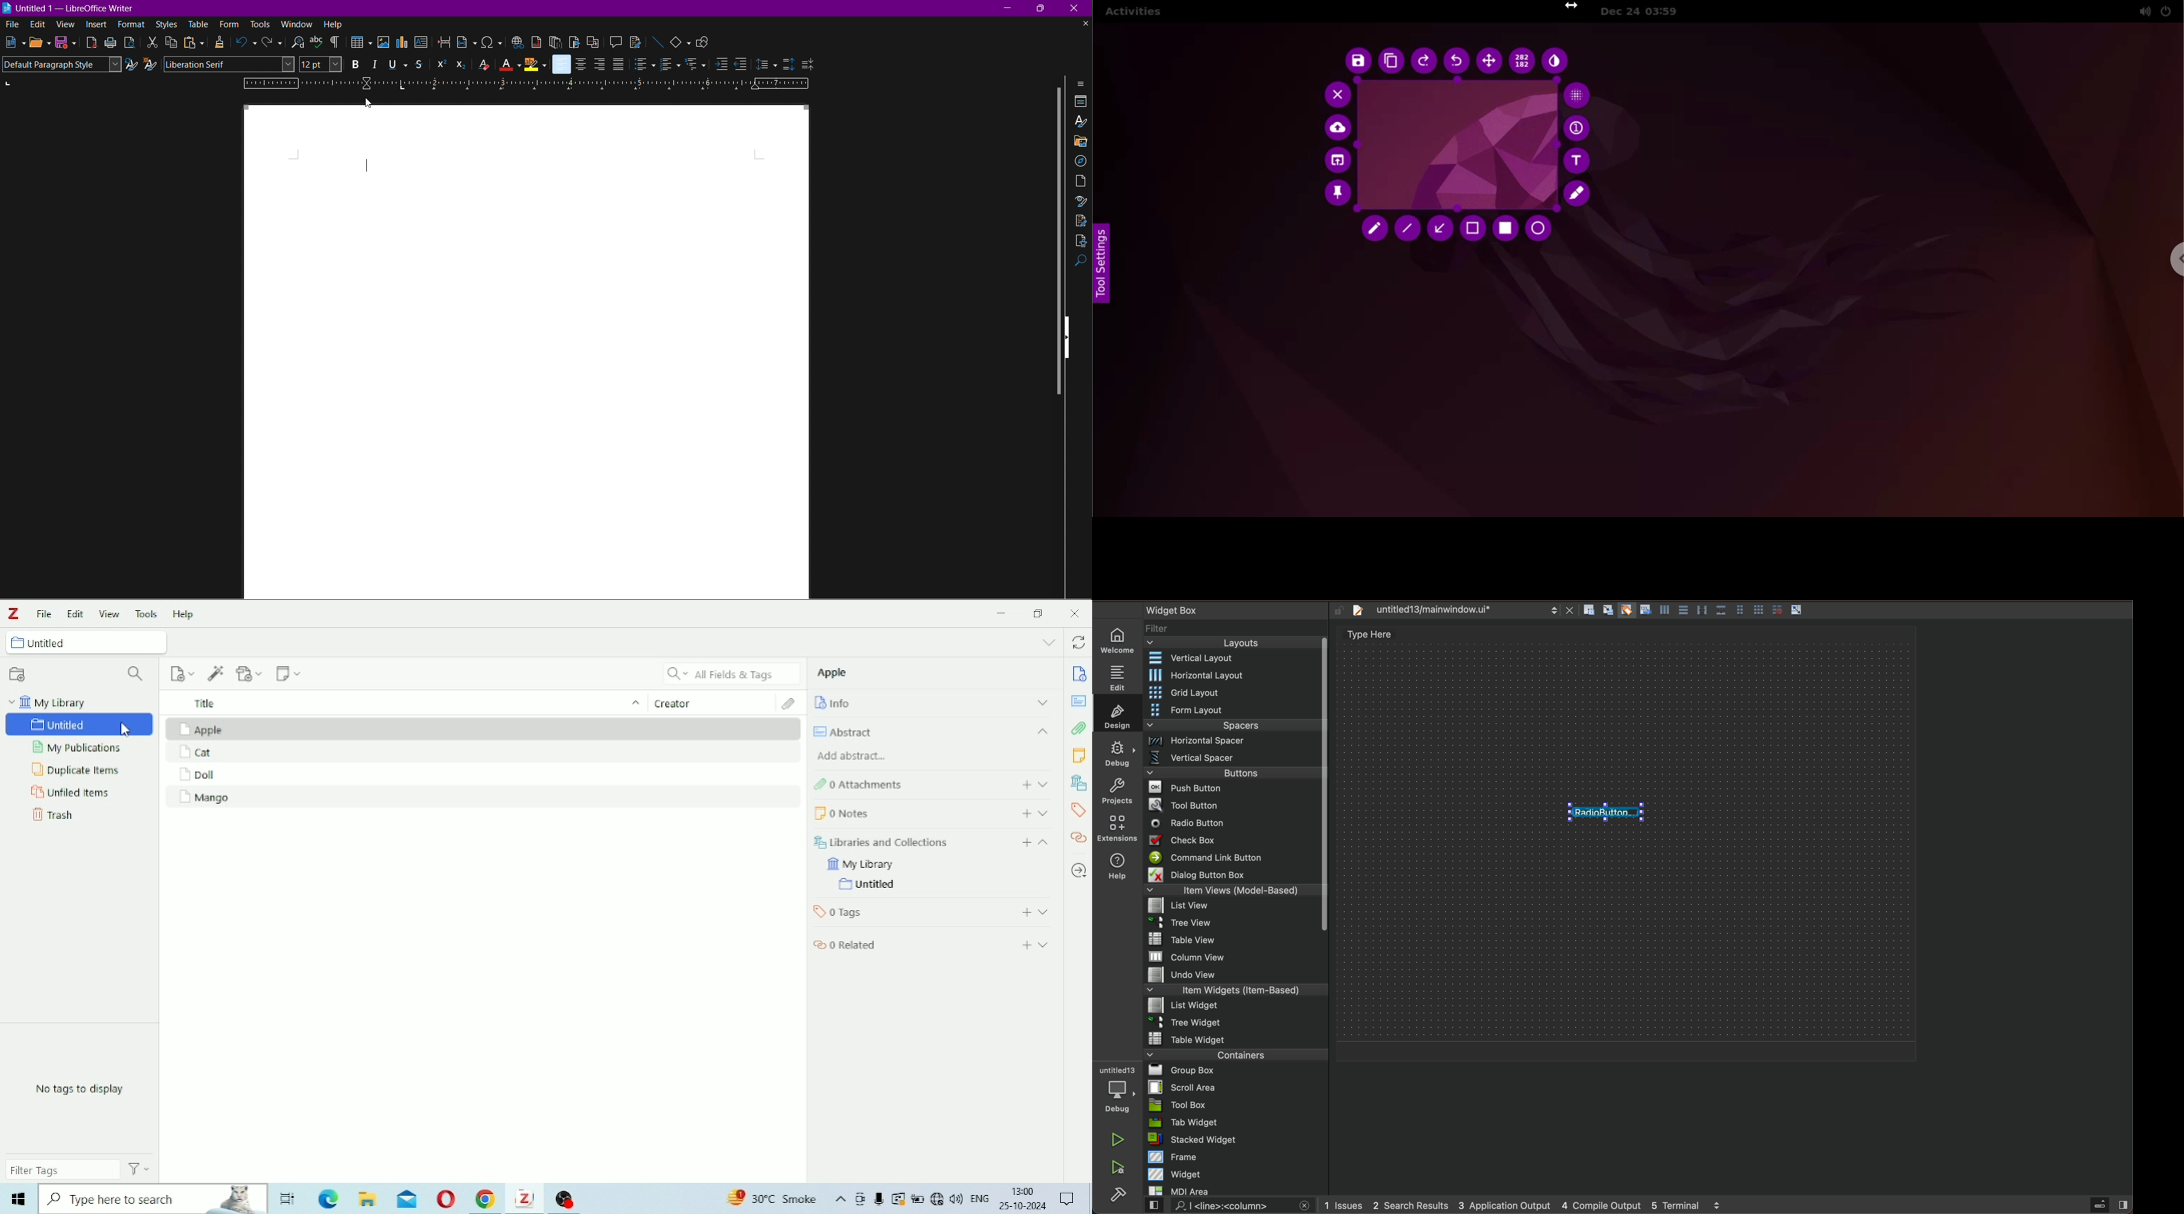 The height and width of the screenshot is (1232, 2184). I want to click on tab, so click(1237, 1122).